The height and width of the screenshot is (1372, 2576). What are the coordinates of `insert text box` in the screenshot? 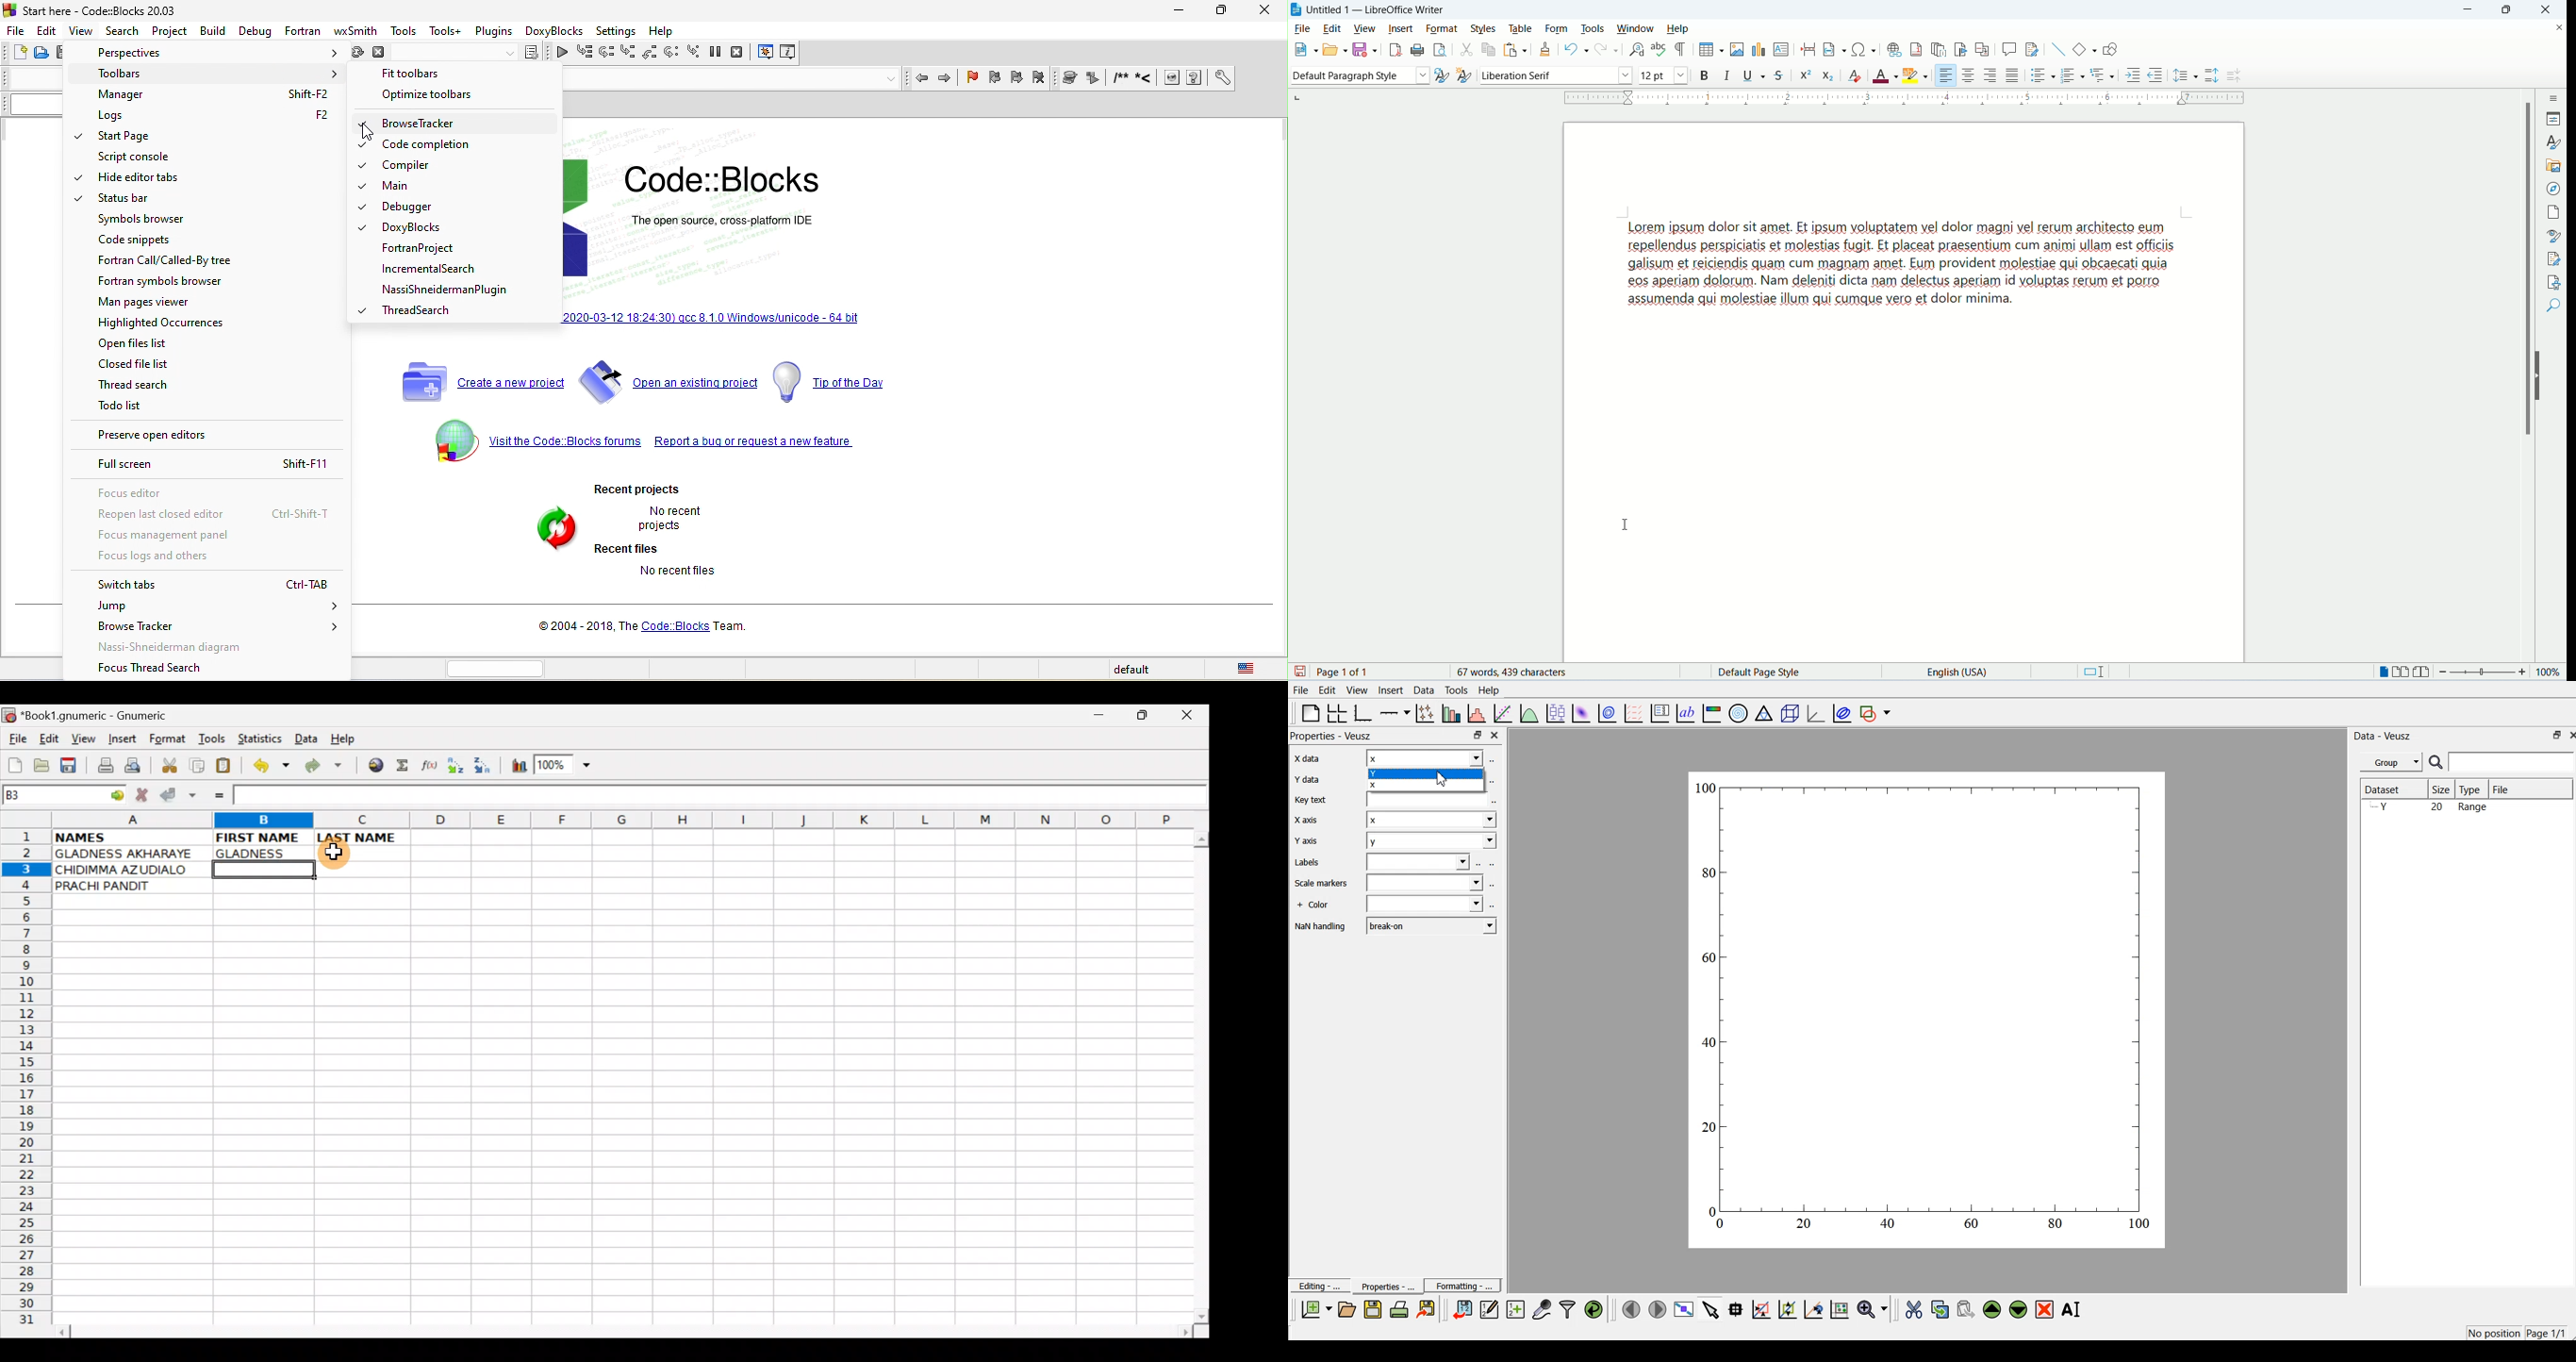 It's located at (1782, 49).